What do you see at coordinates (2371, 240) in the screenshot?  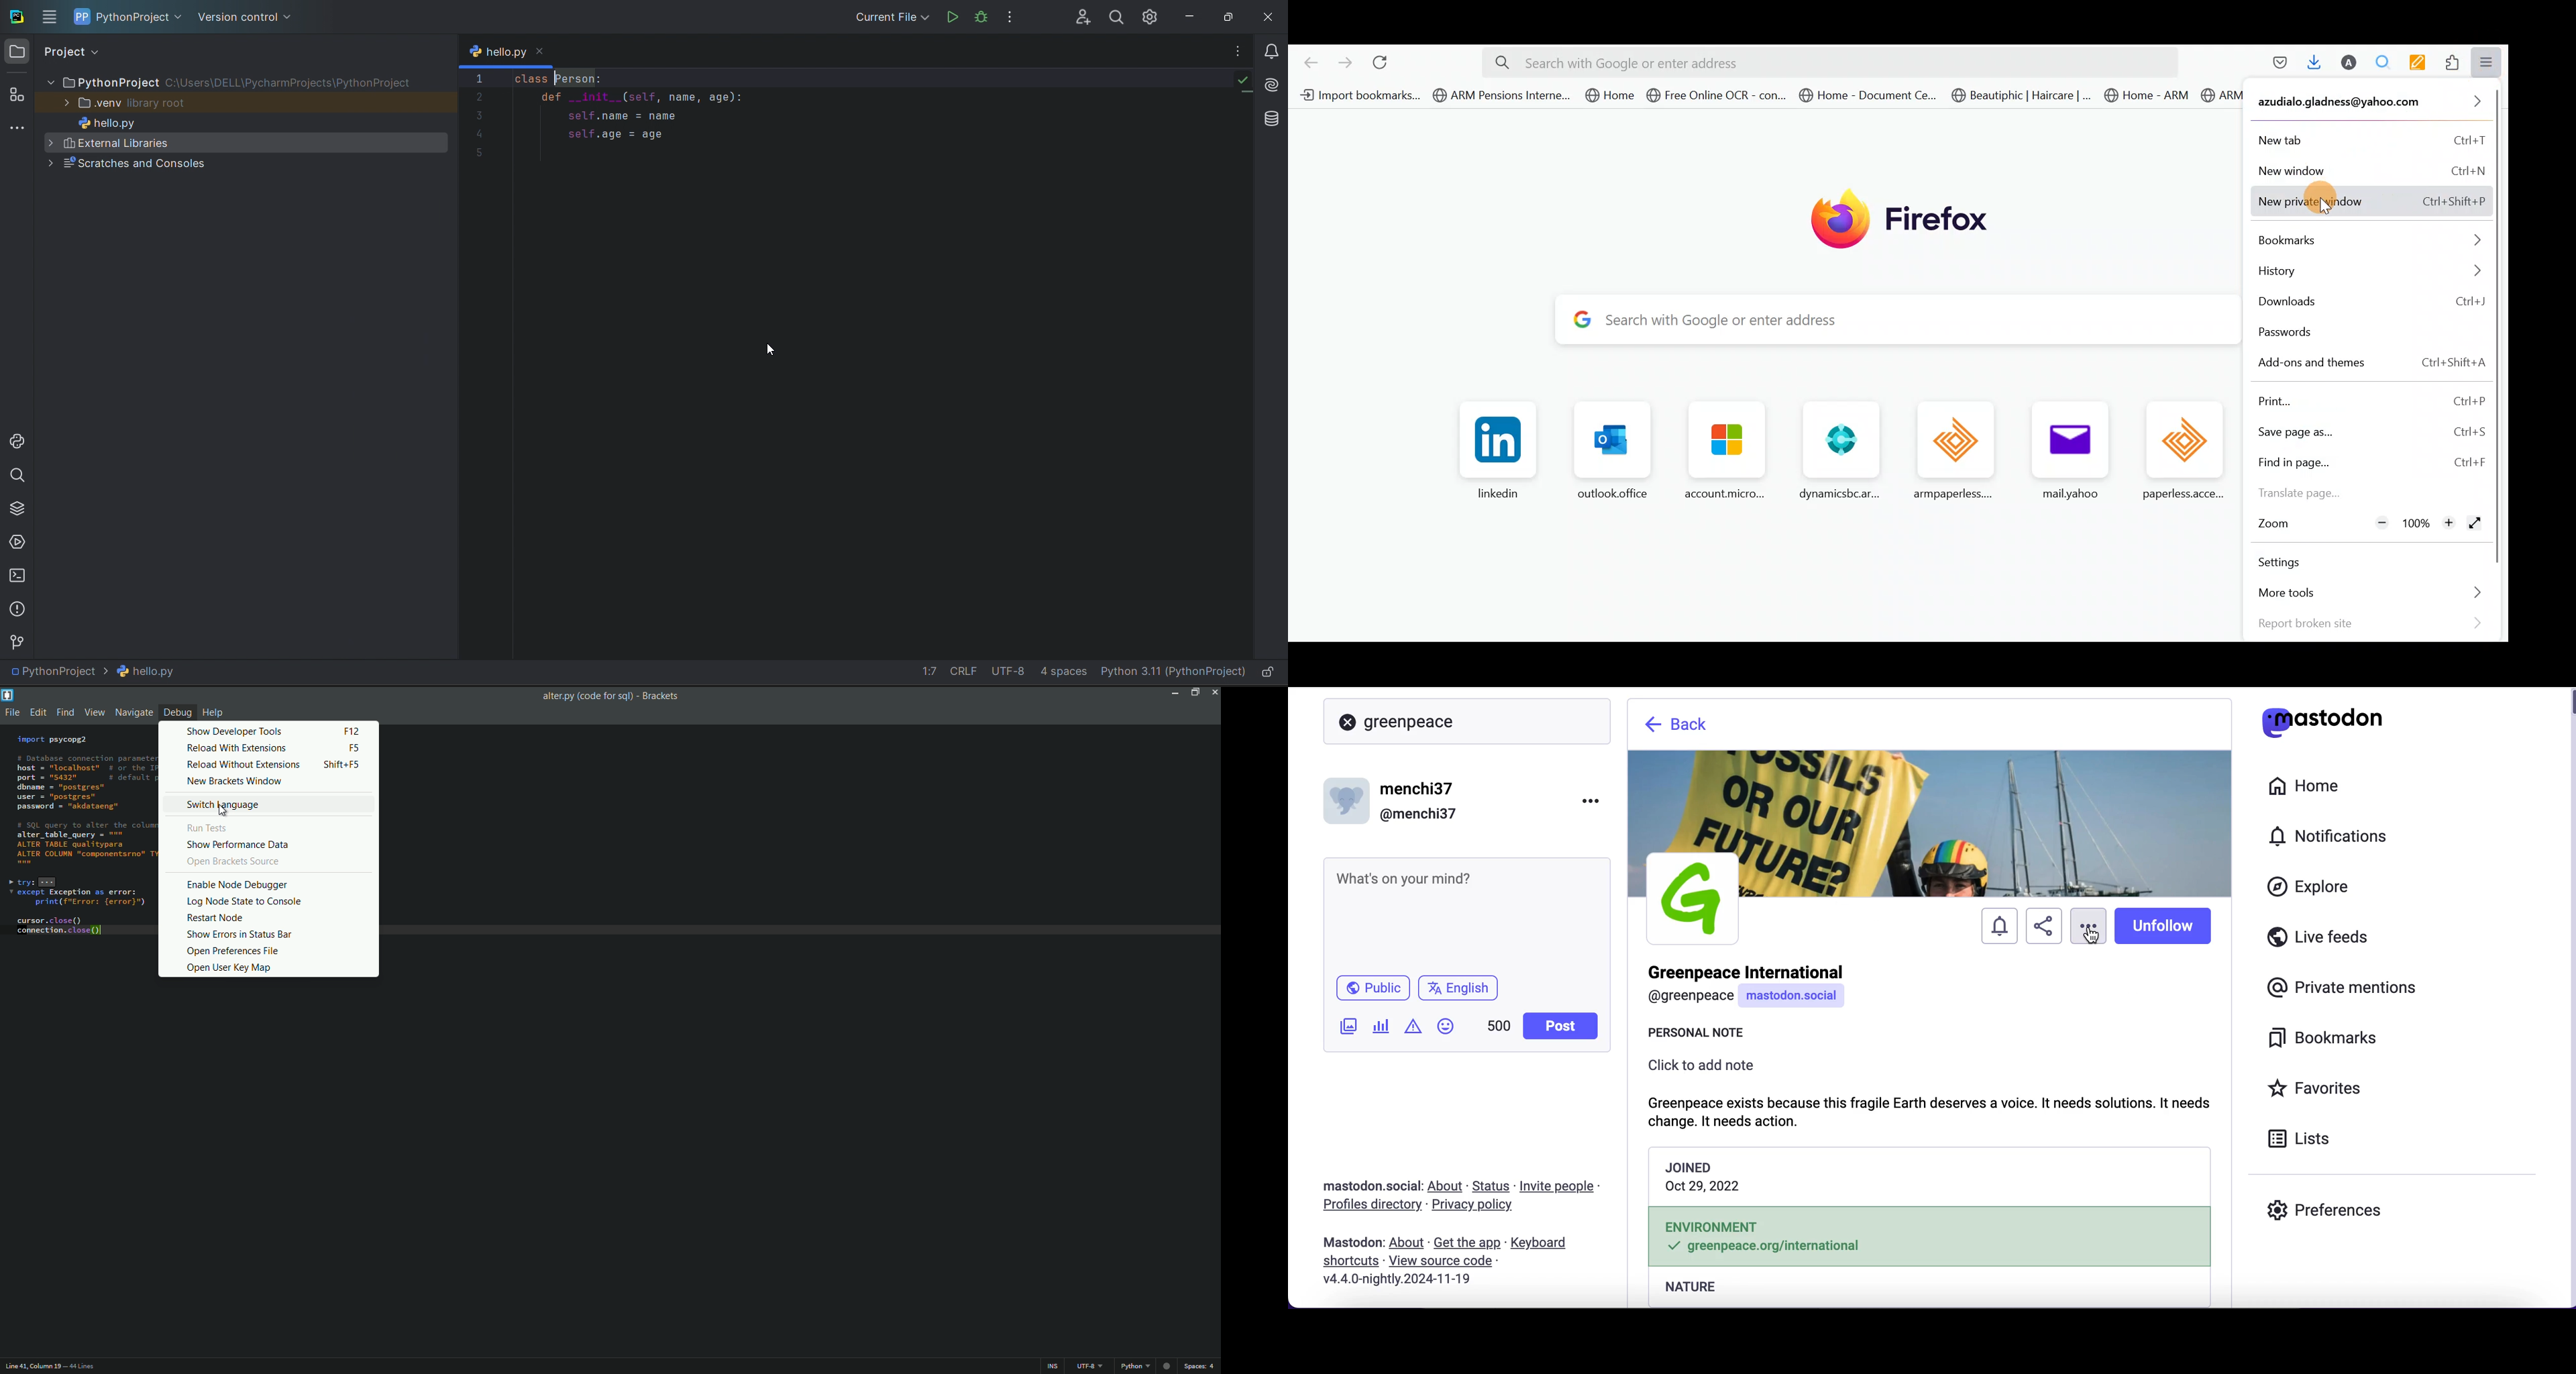 I see `Bookmarks` at bounding box center [2371, 240].